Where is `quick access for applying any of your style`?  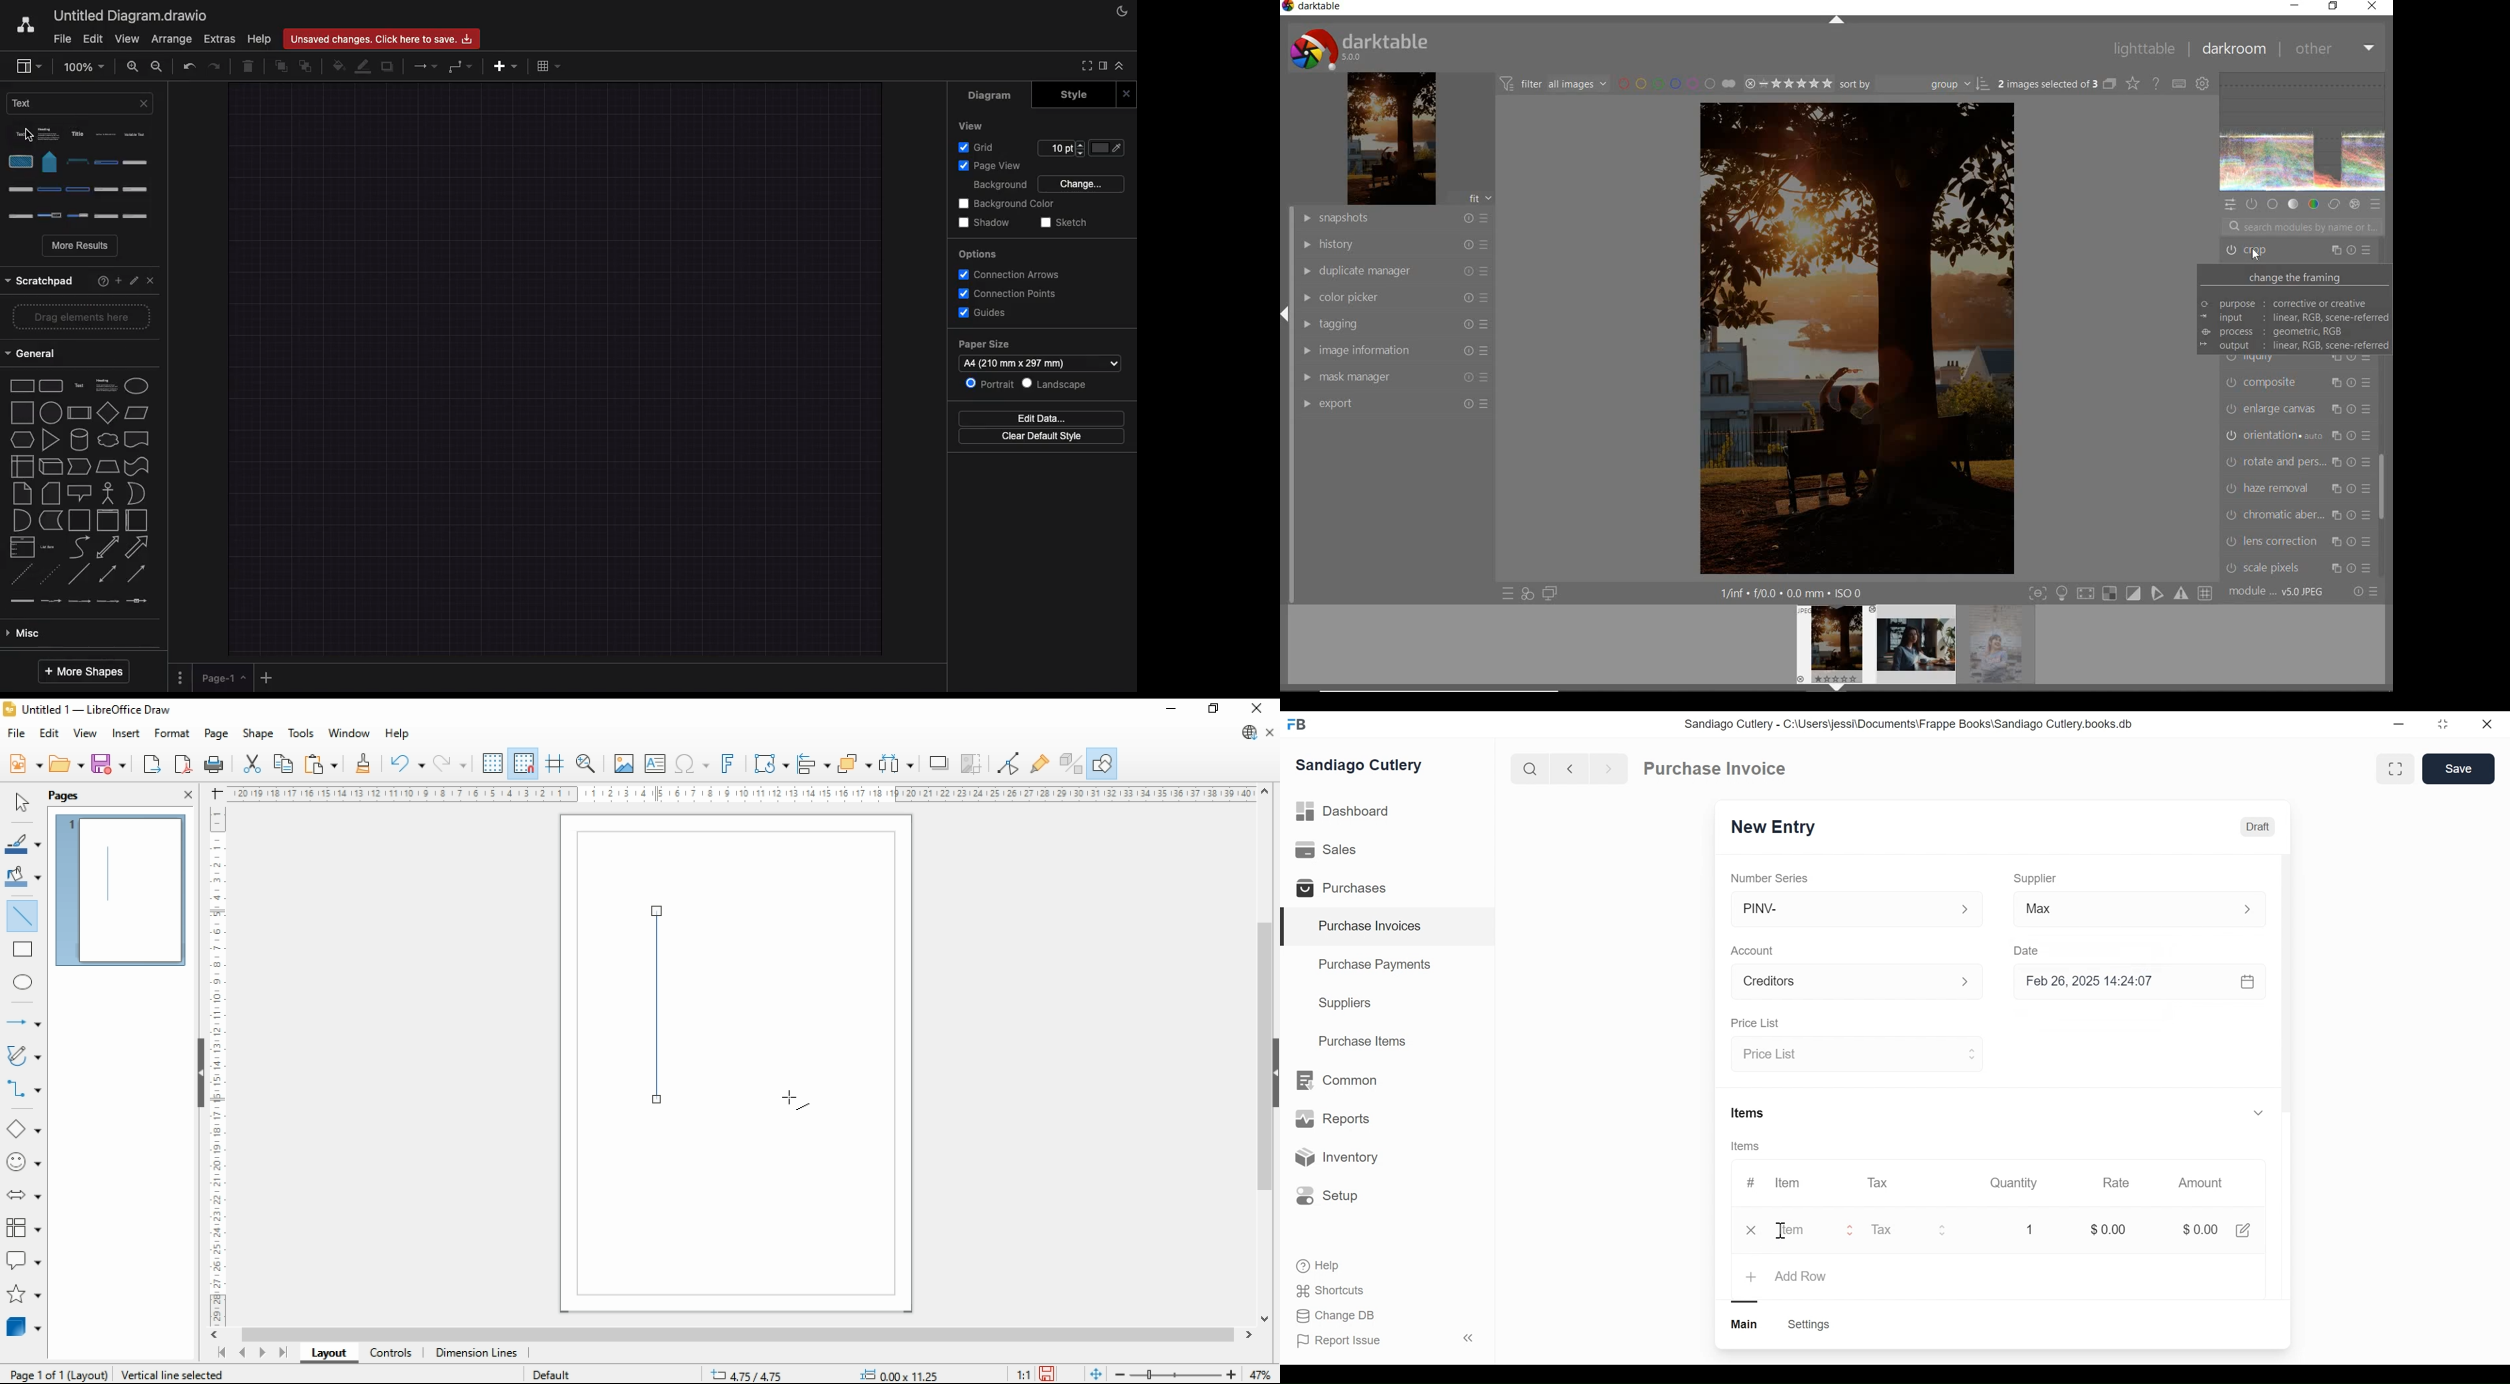
quick access for applying any of your style is located at coordinates (1528, 595).